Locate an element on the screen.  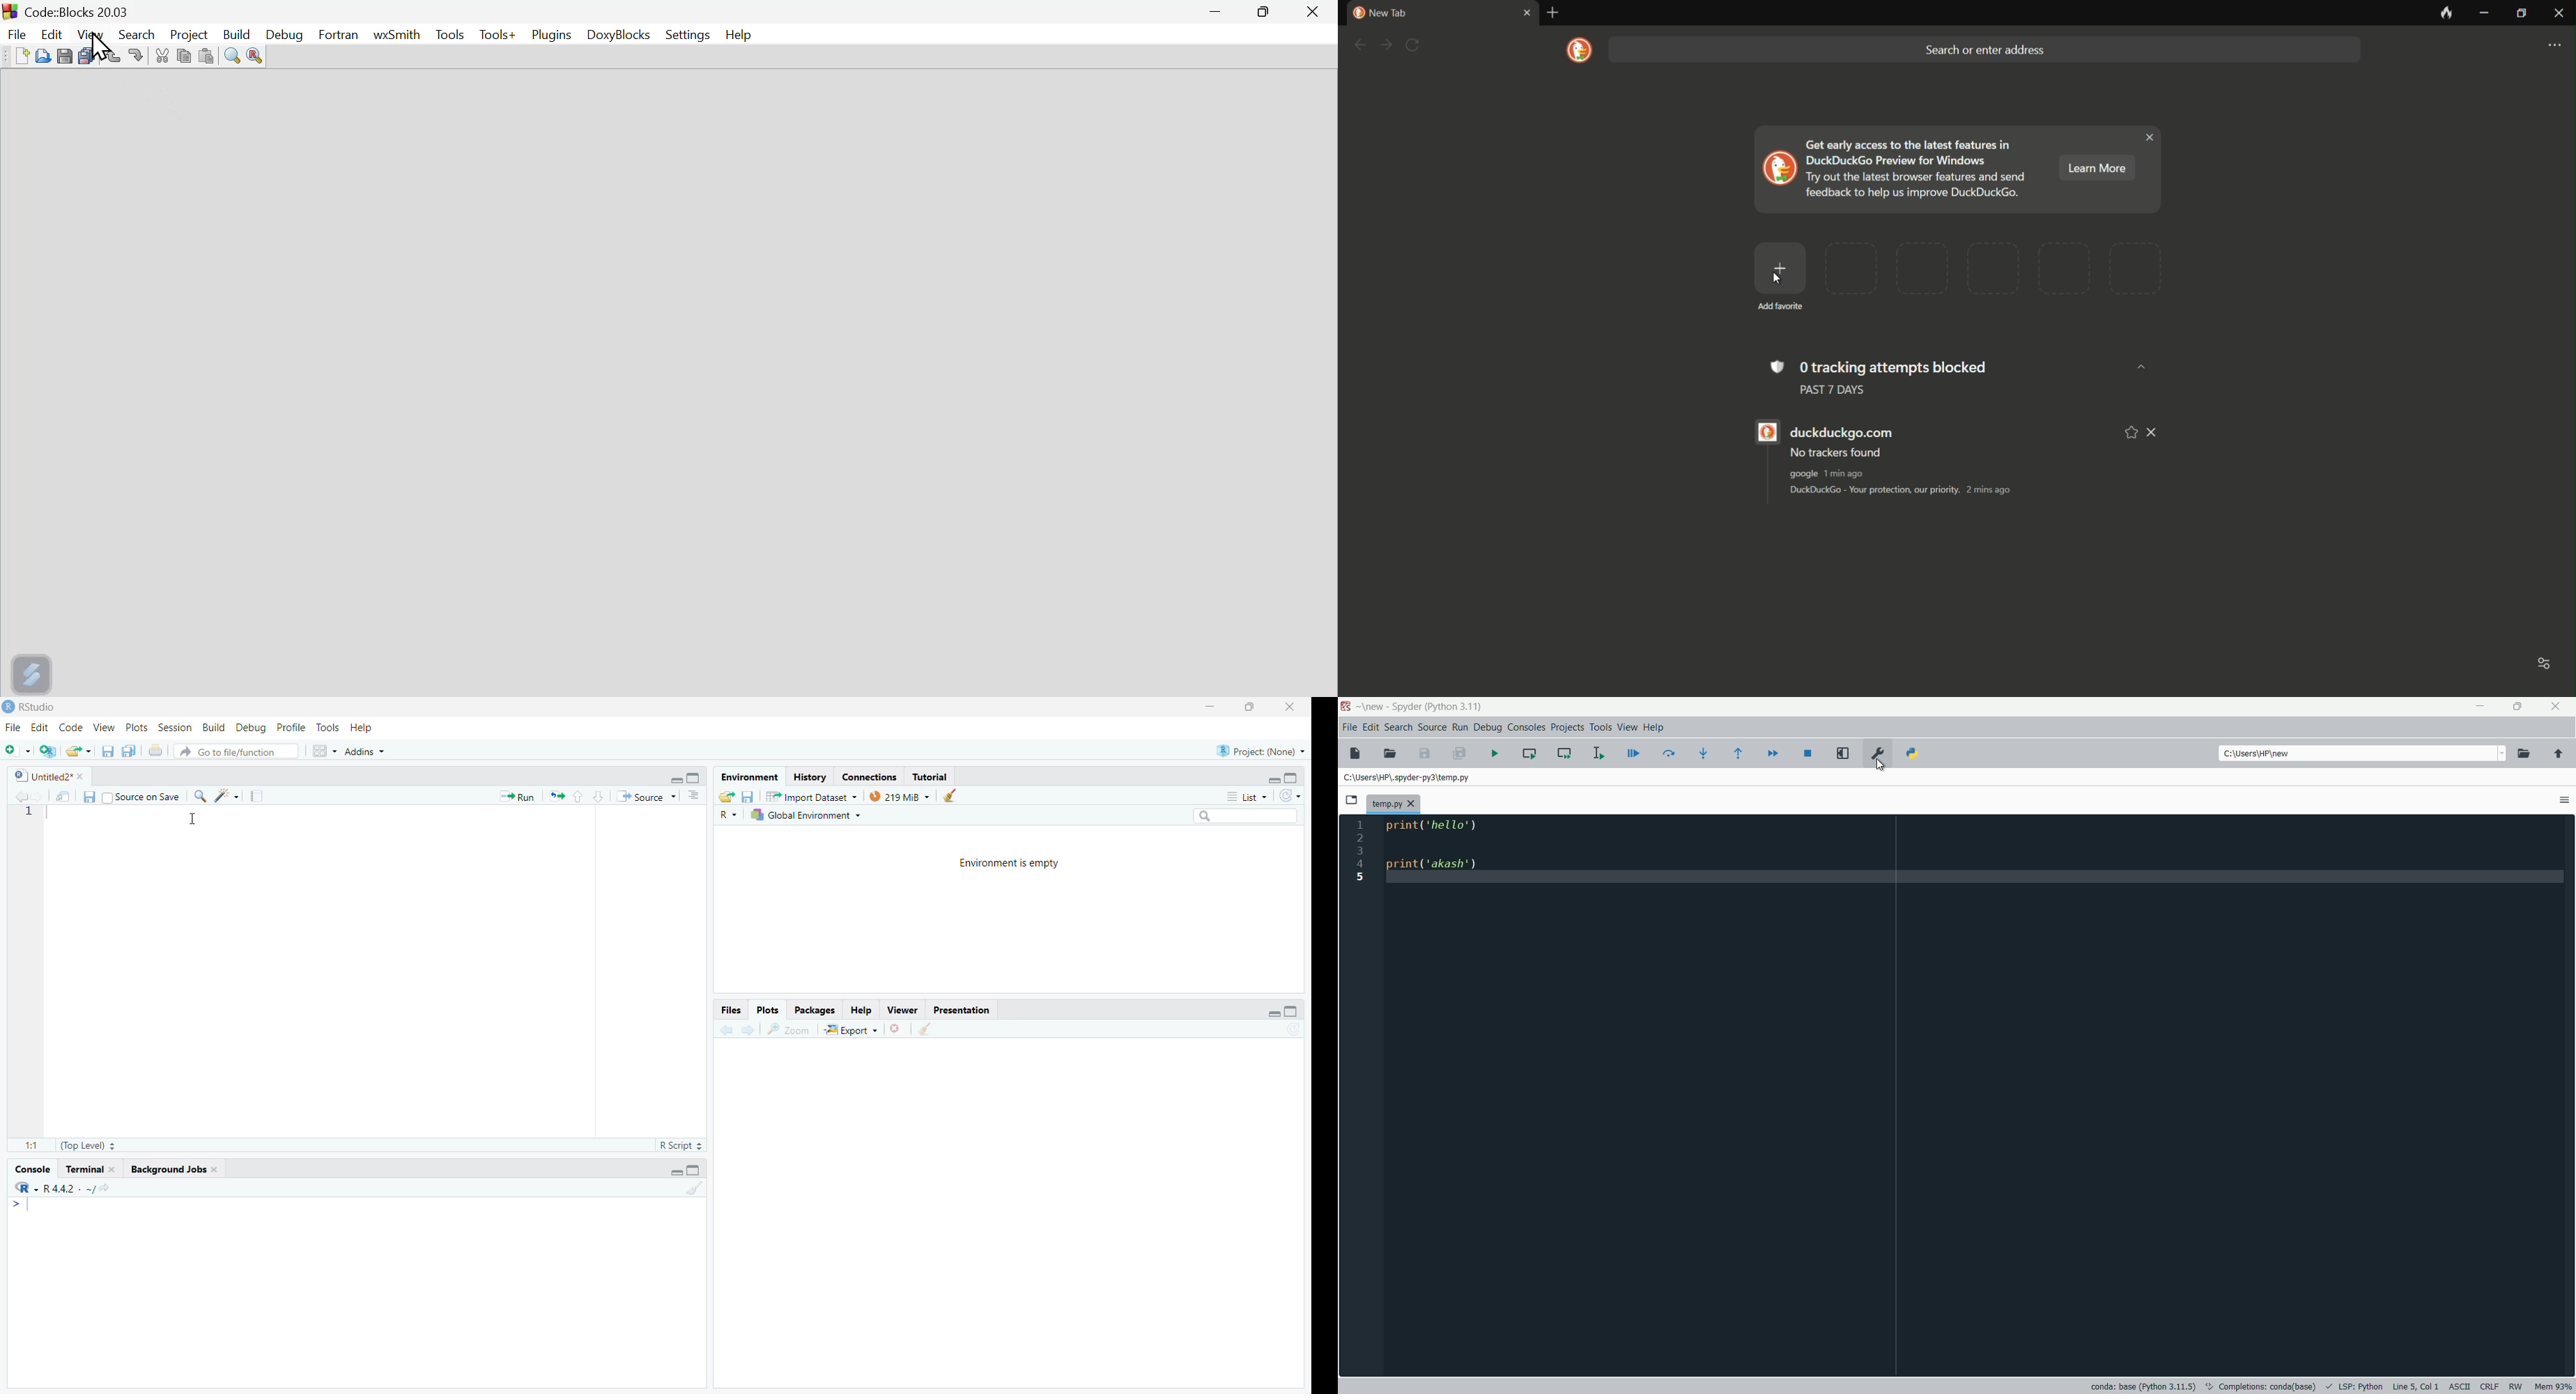
Load History from an existing file is located at coordinates (727, 797).